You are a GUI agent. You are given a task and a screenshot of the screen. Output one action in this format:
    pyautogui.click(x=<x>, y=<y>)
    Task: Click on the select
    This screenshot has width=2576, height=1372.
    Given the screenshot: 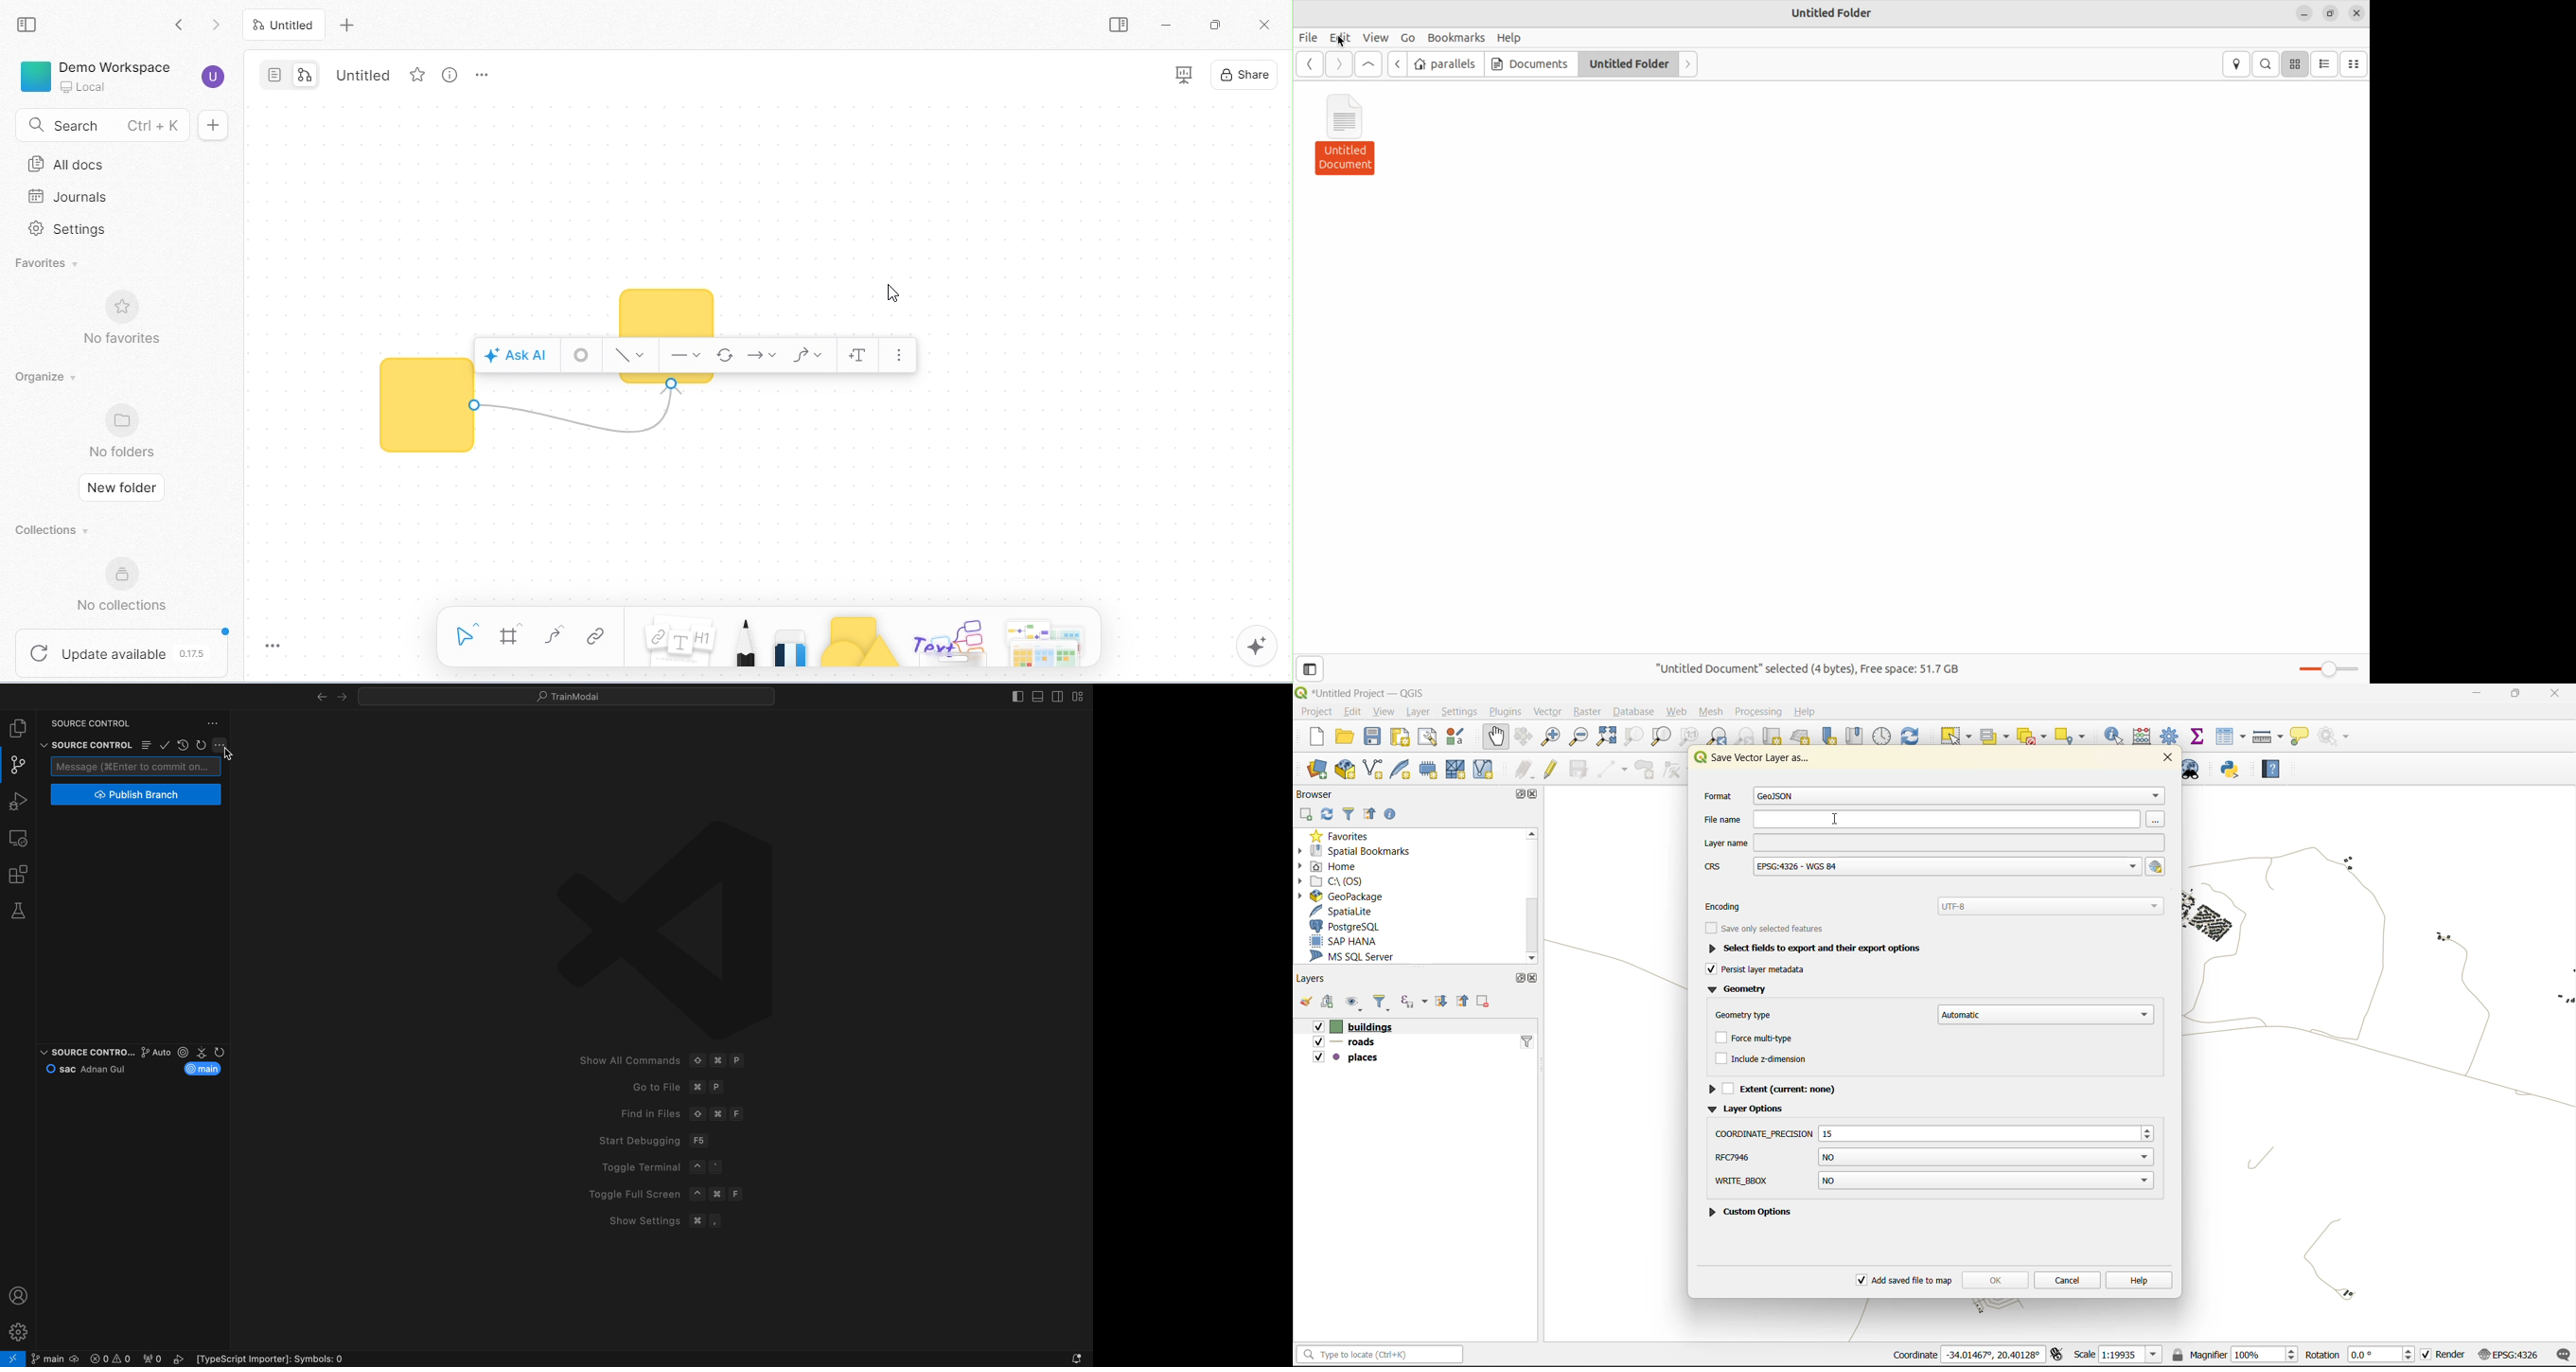 What is the action you would take?
    pyautogui.click(x=469, y=633)
    